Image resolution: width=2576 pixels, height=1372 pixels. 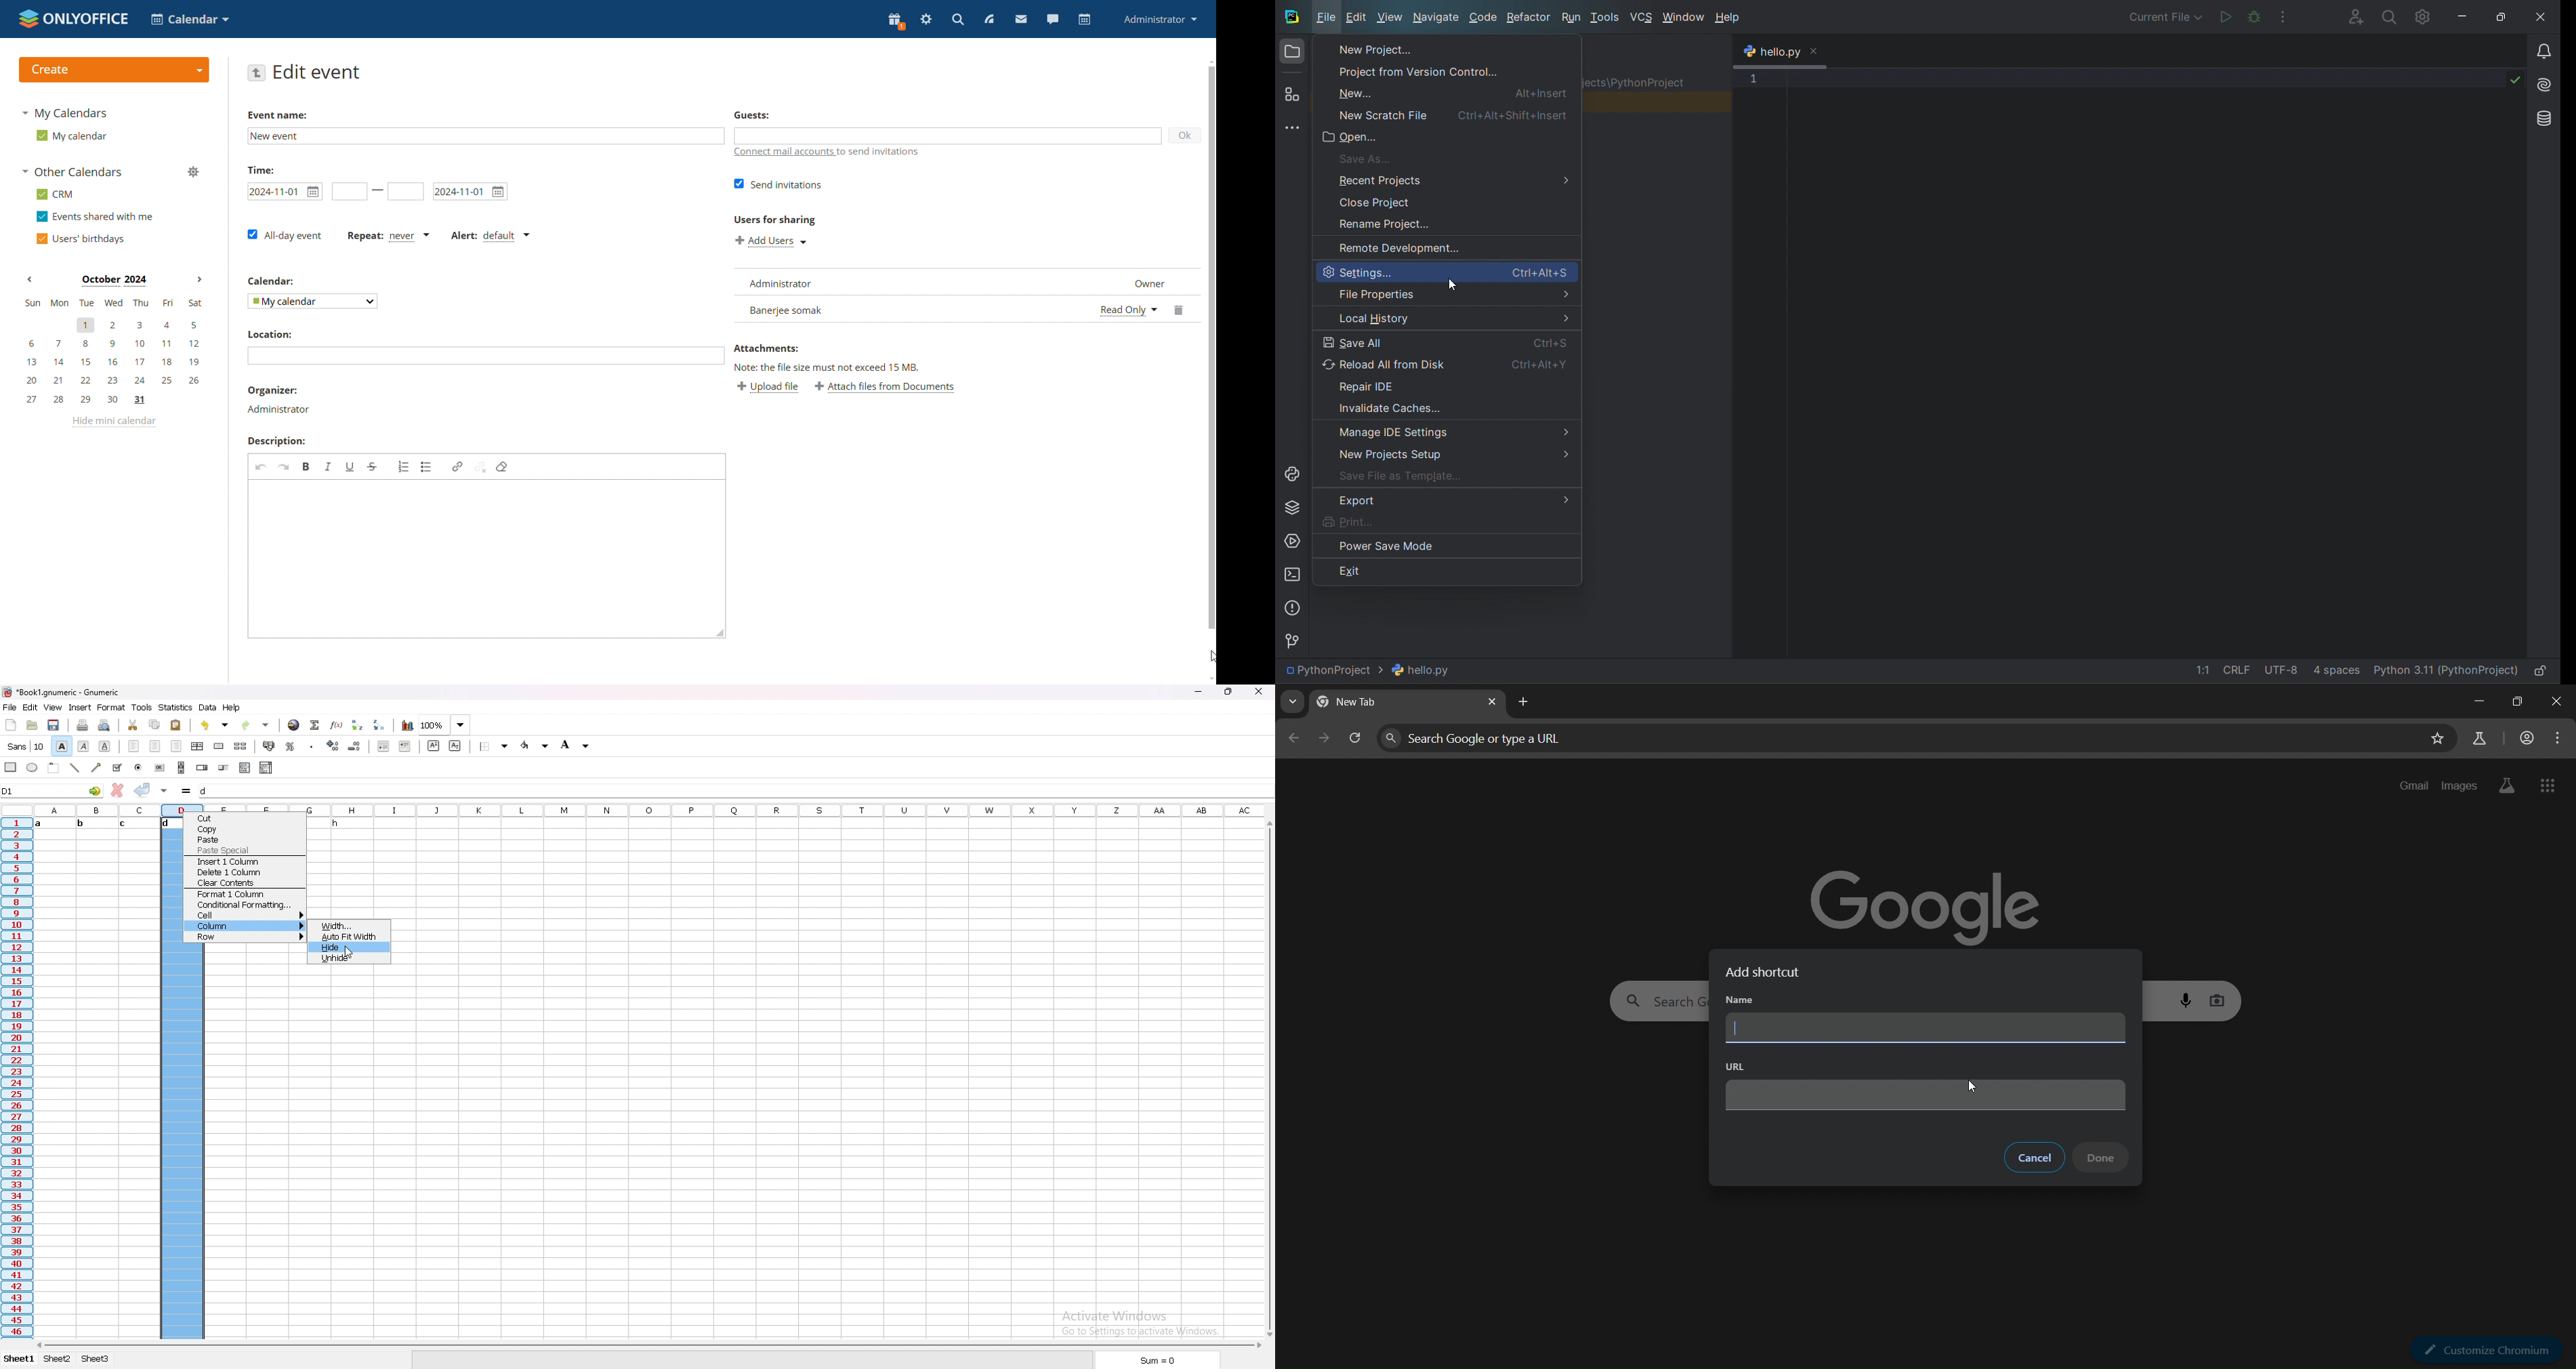 I want to click on search, so click(x=2387, y=17).